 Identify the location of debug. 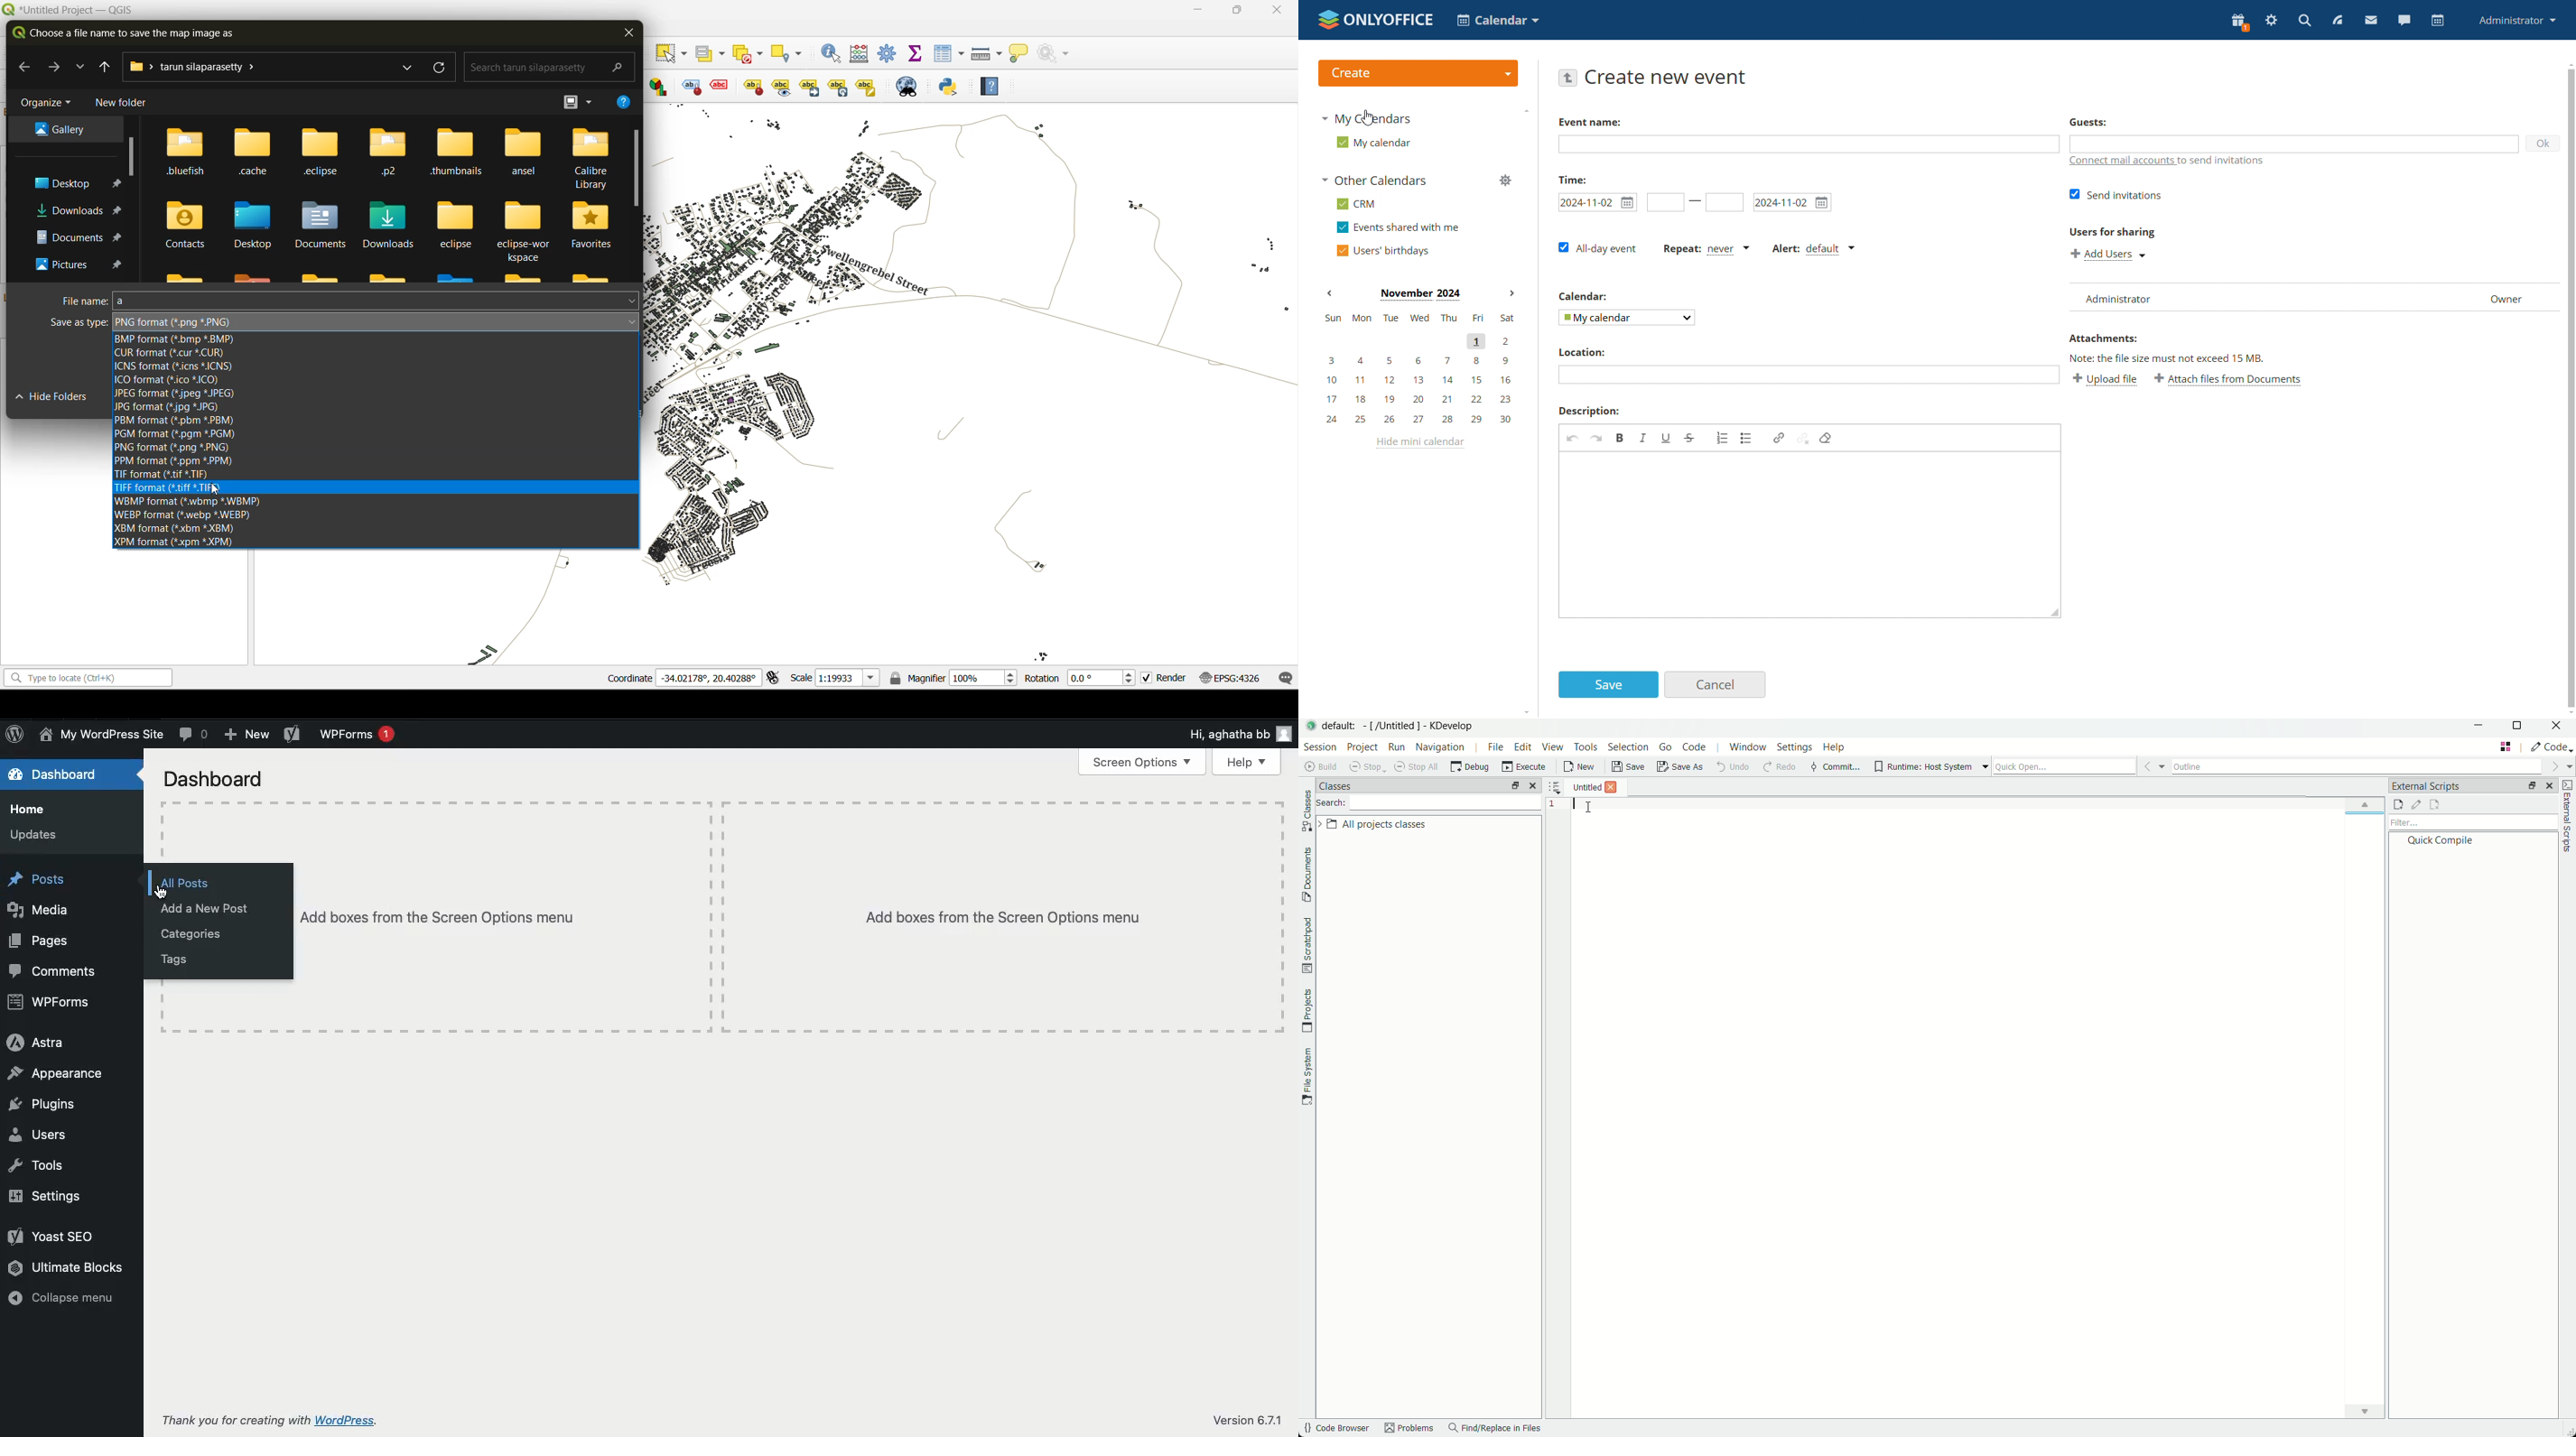
(1468, 769).